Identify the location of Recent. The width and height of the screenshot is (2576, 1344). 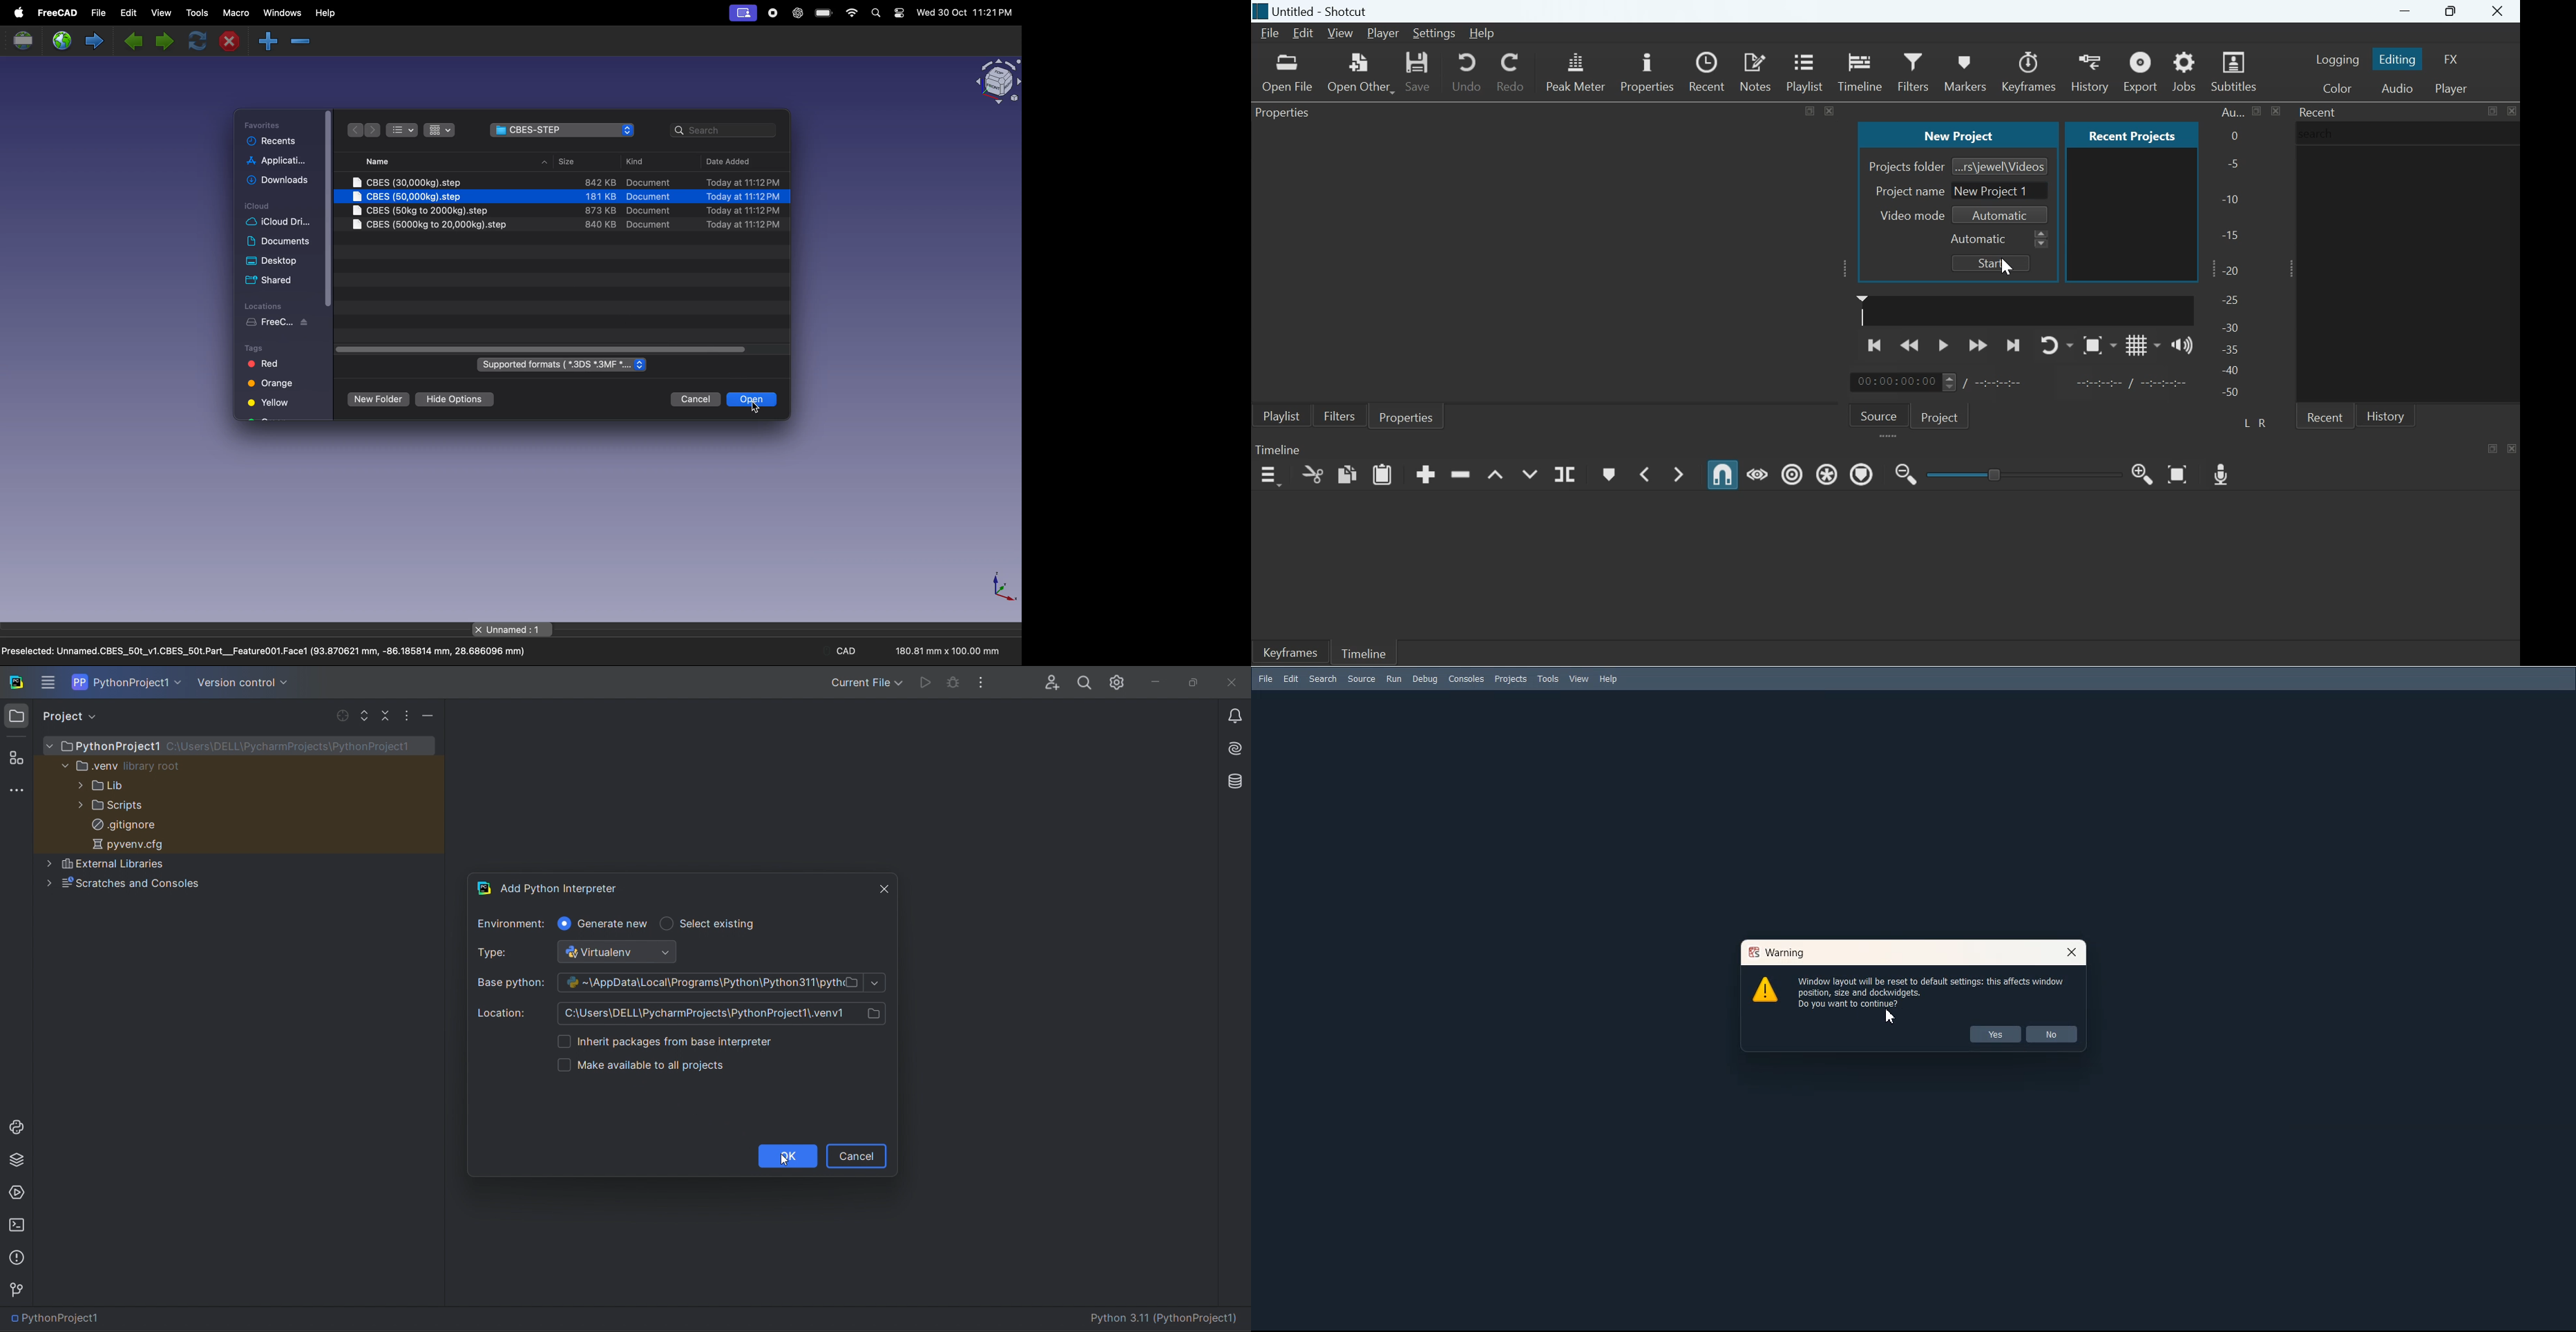
(2325, 416).